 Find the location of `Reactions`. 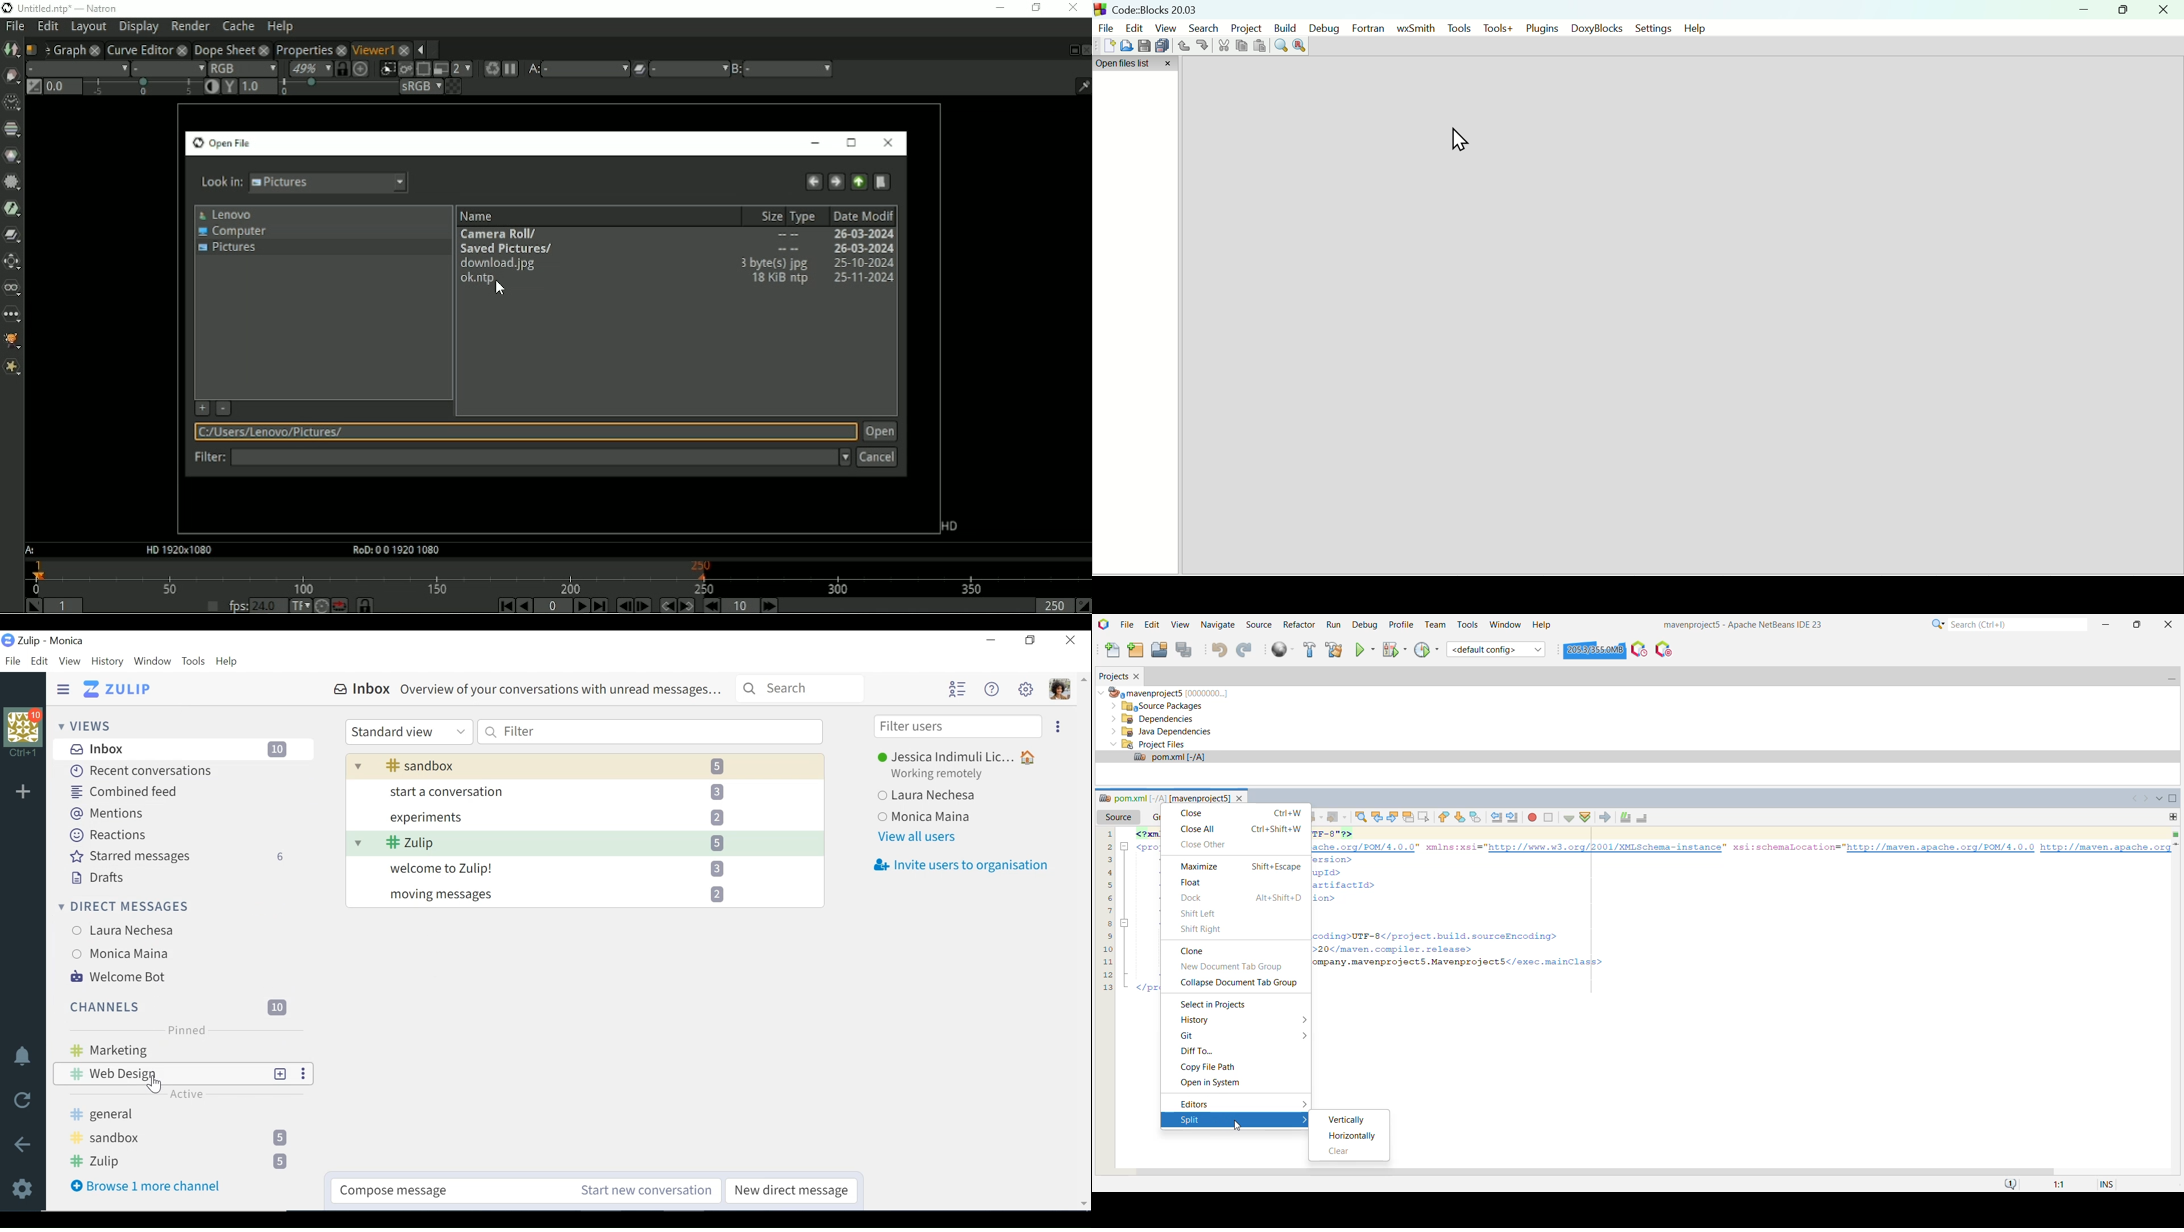

Reactions is located at coordinates (106, 835).